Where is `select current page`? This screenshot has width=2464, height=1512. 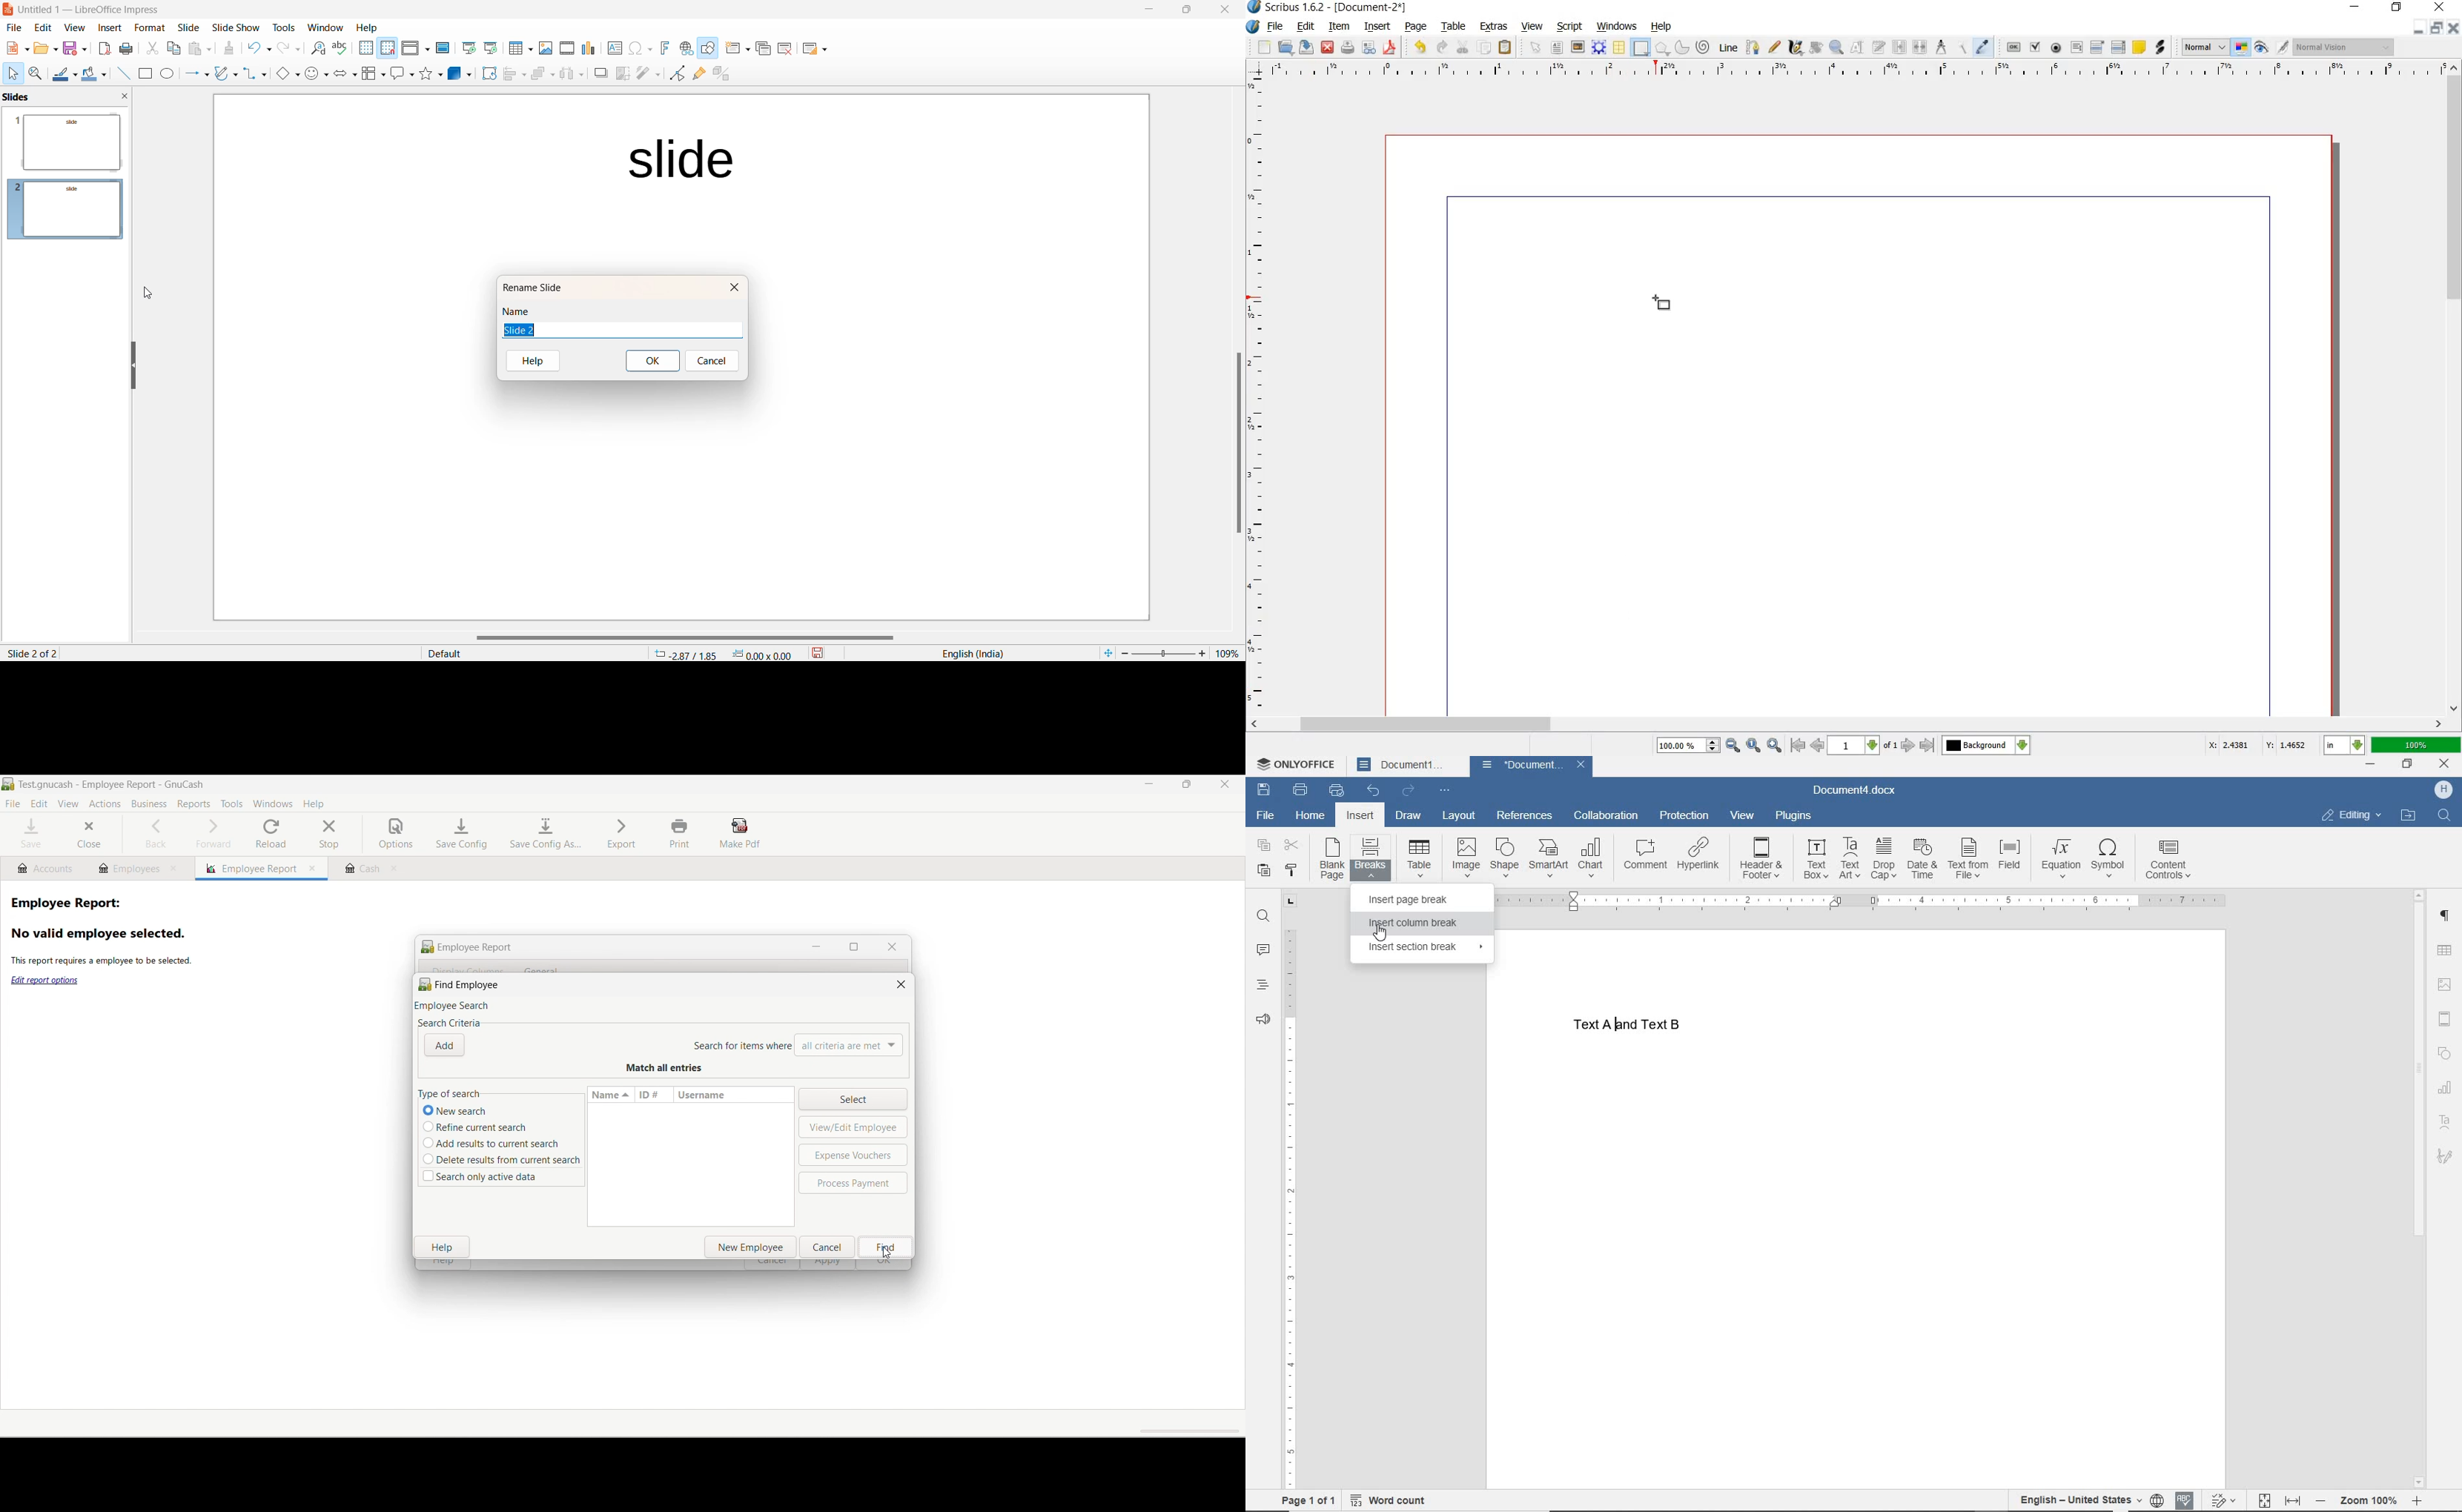 select current page is located at coordinates (1863, 745).